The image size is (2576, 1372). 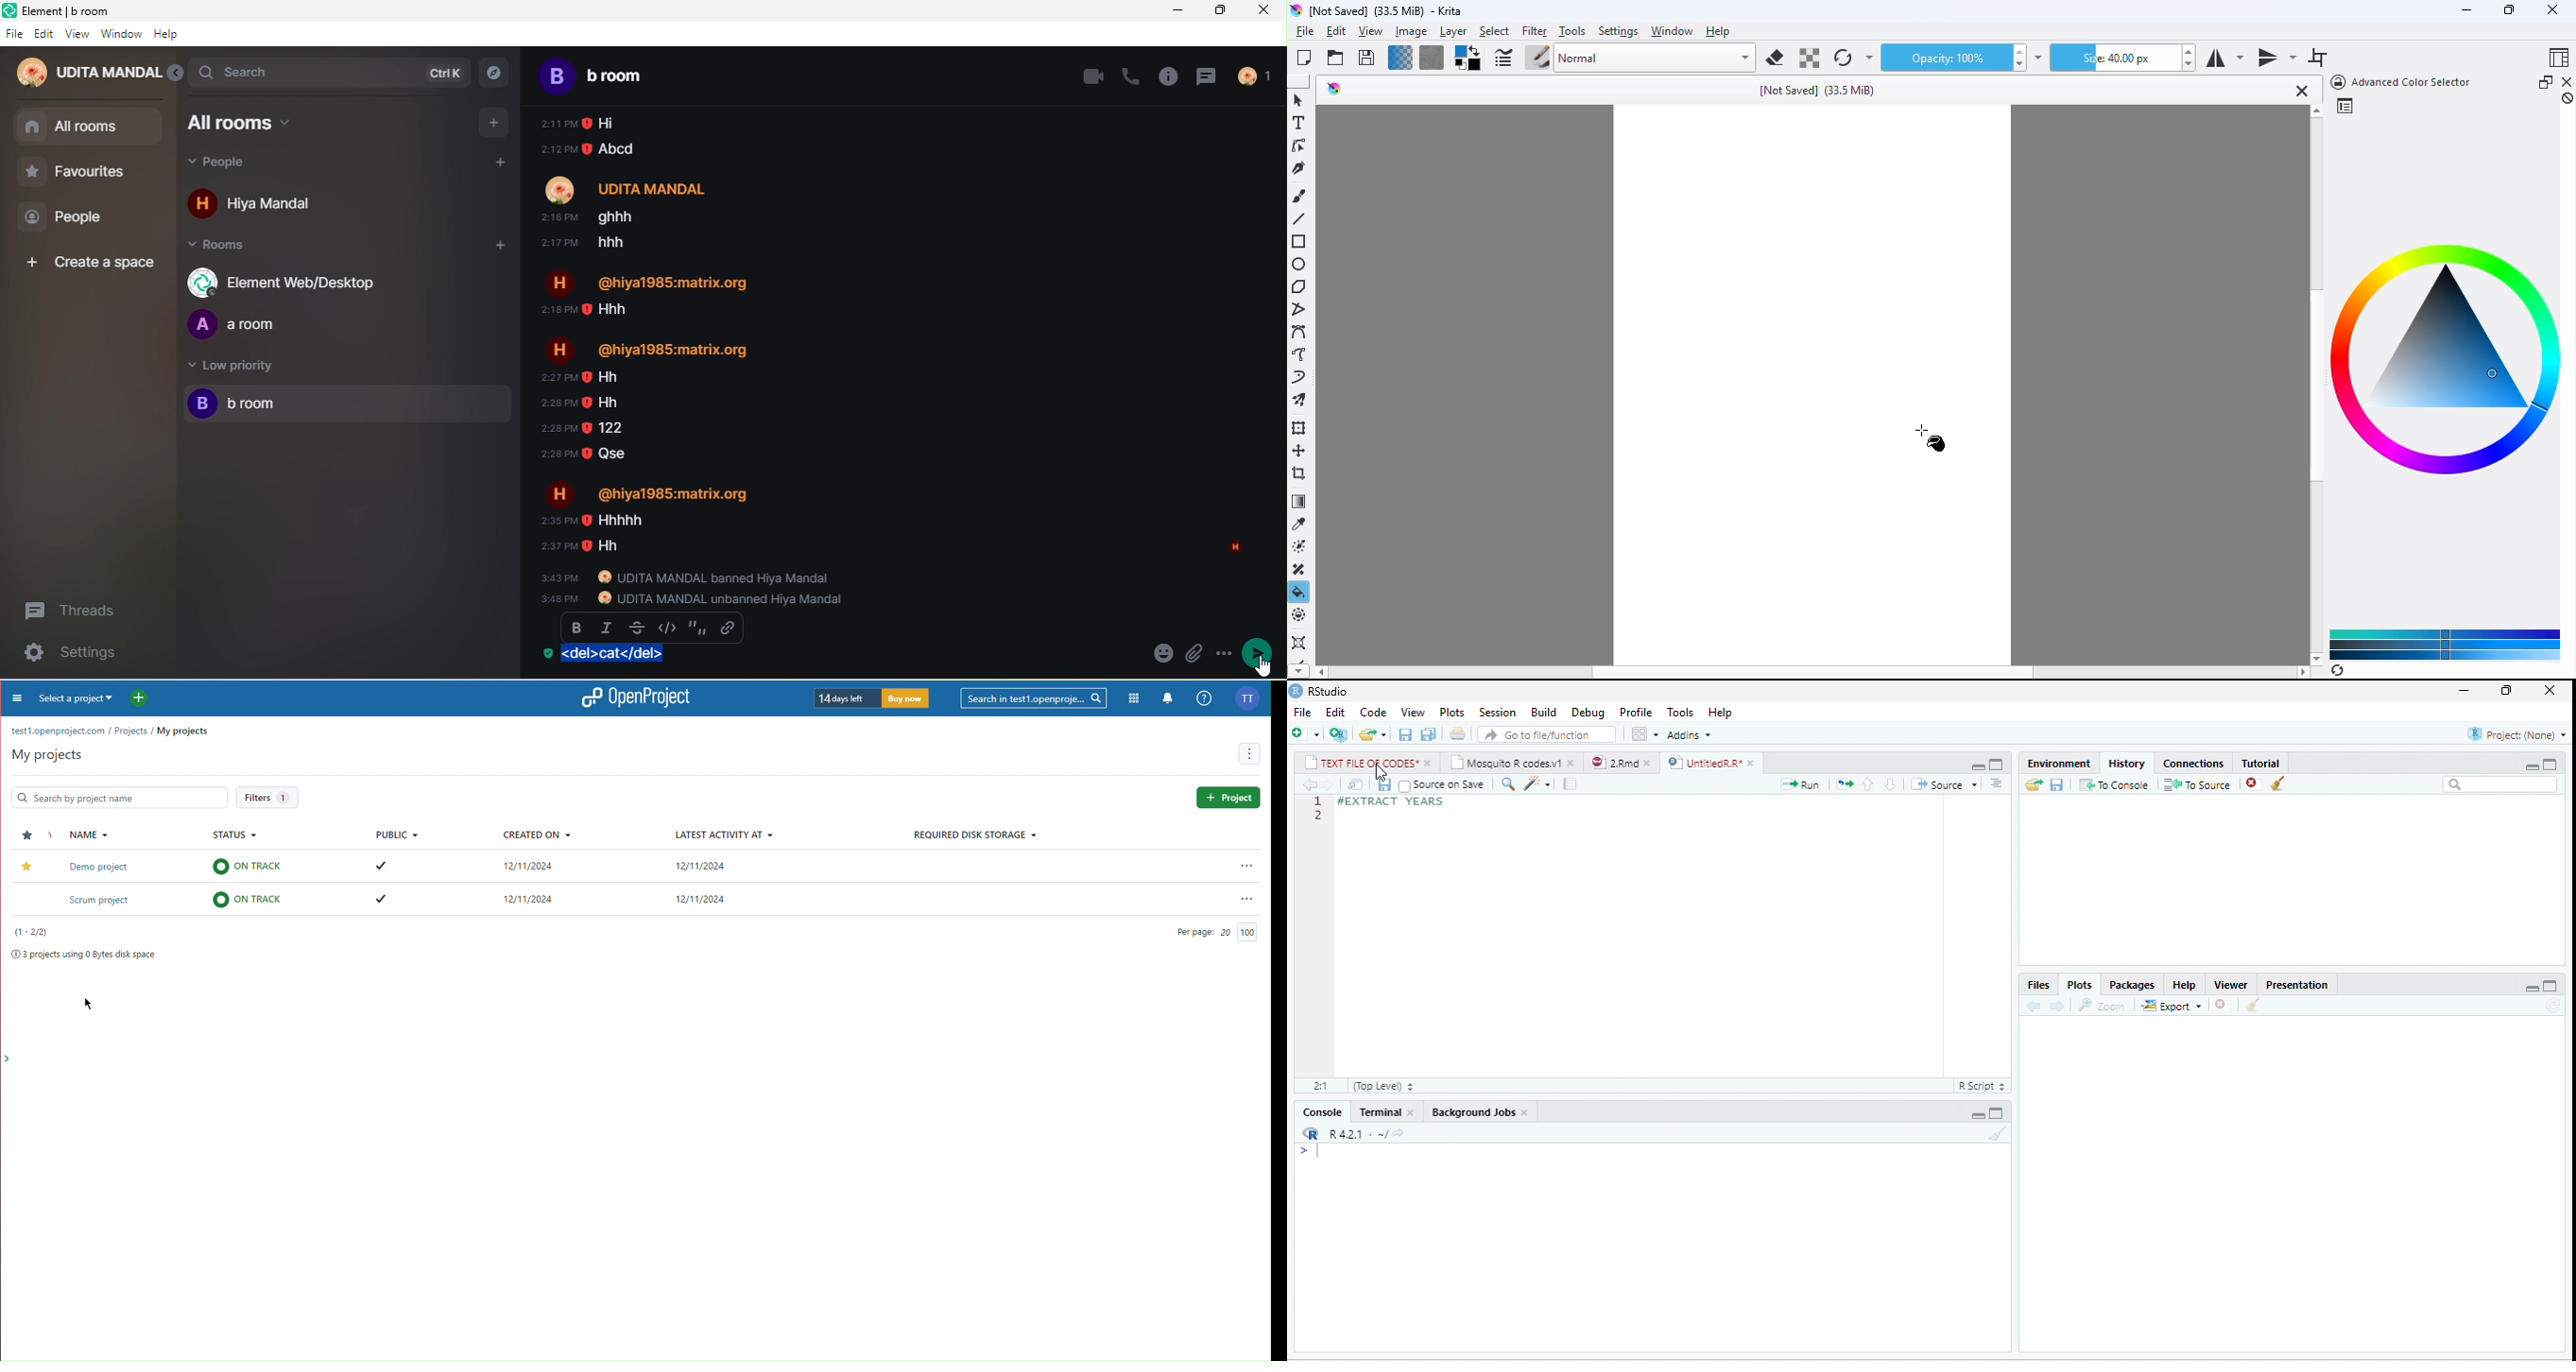 I want to click on strickthrough applied, so click(x=619, y=652).